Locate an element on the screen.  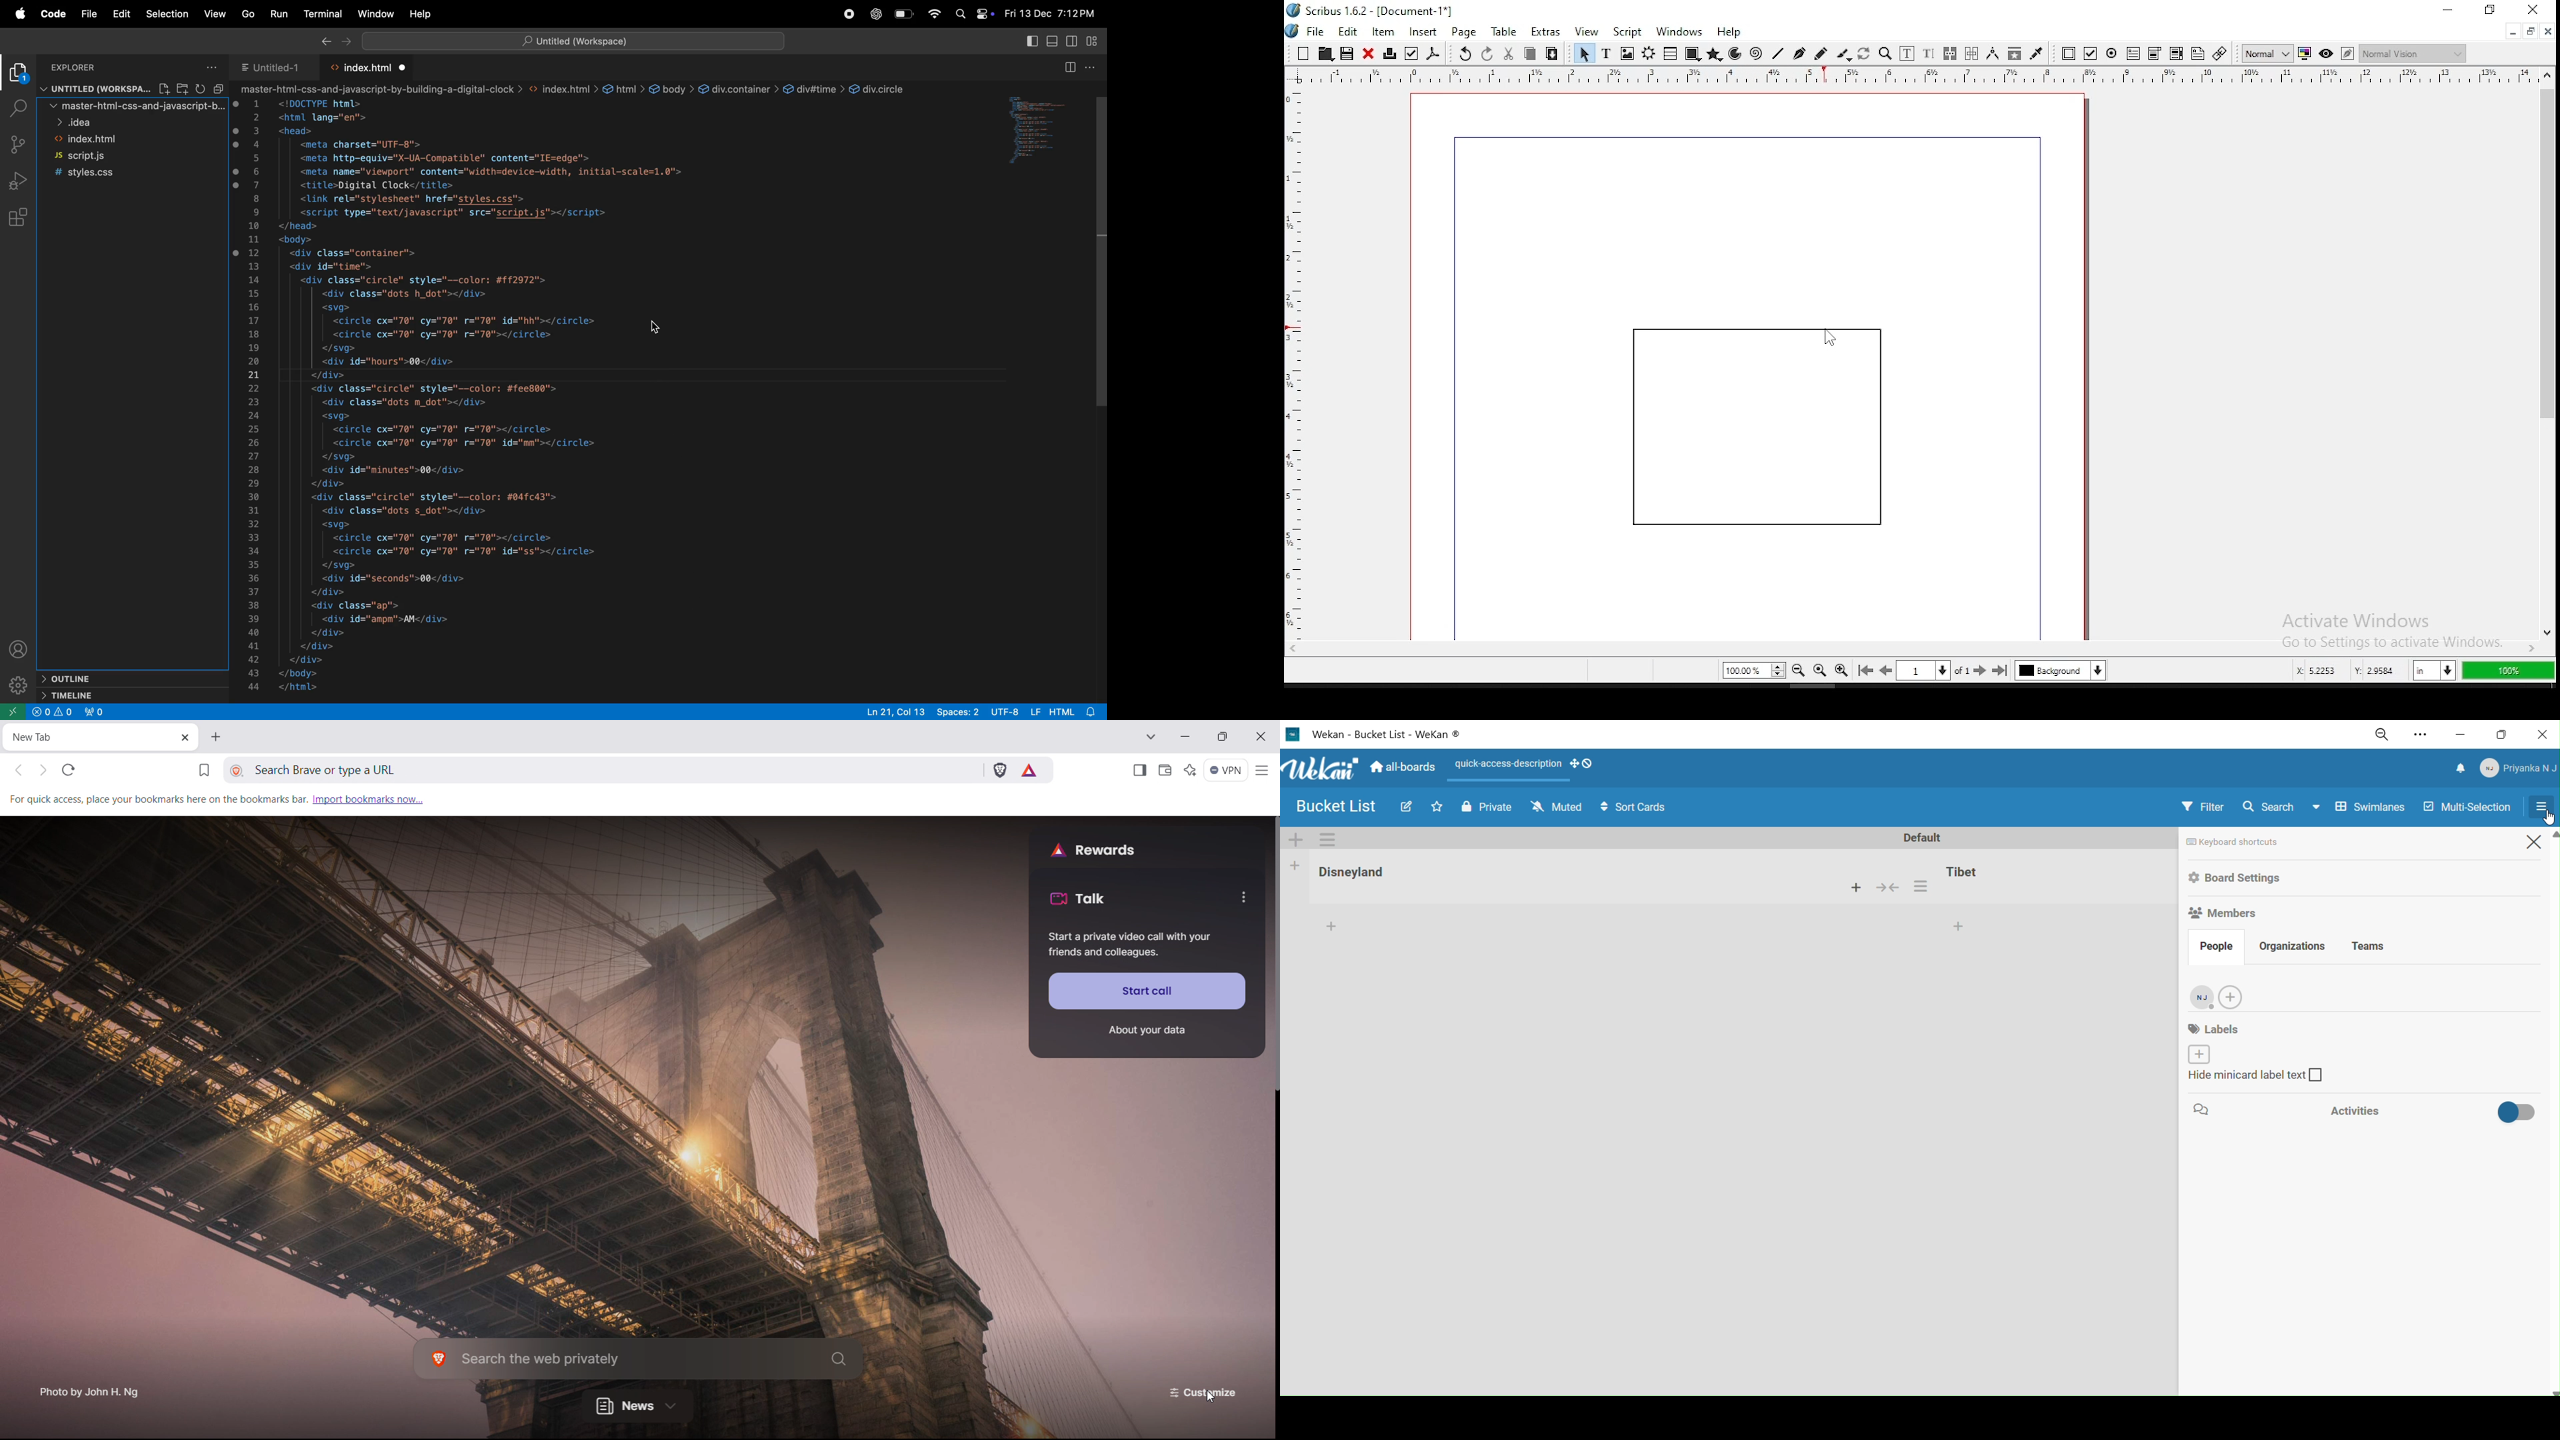
preview mode is located at coordinates (2324, 53).